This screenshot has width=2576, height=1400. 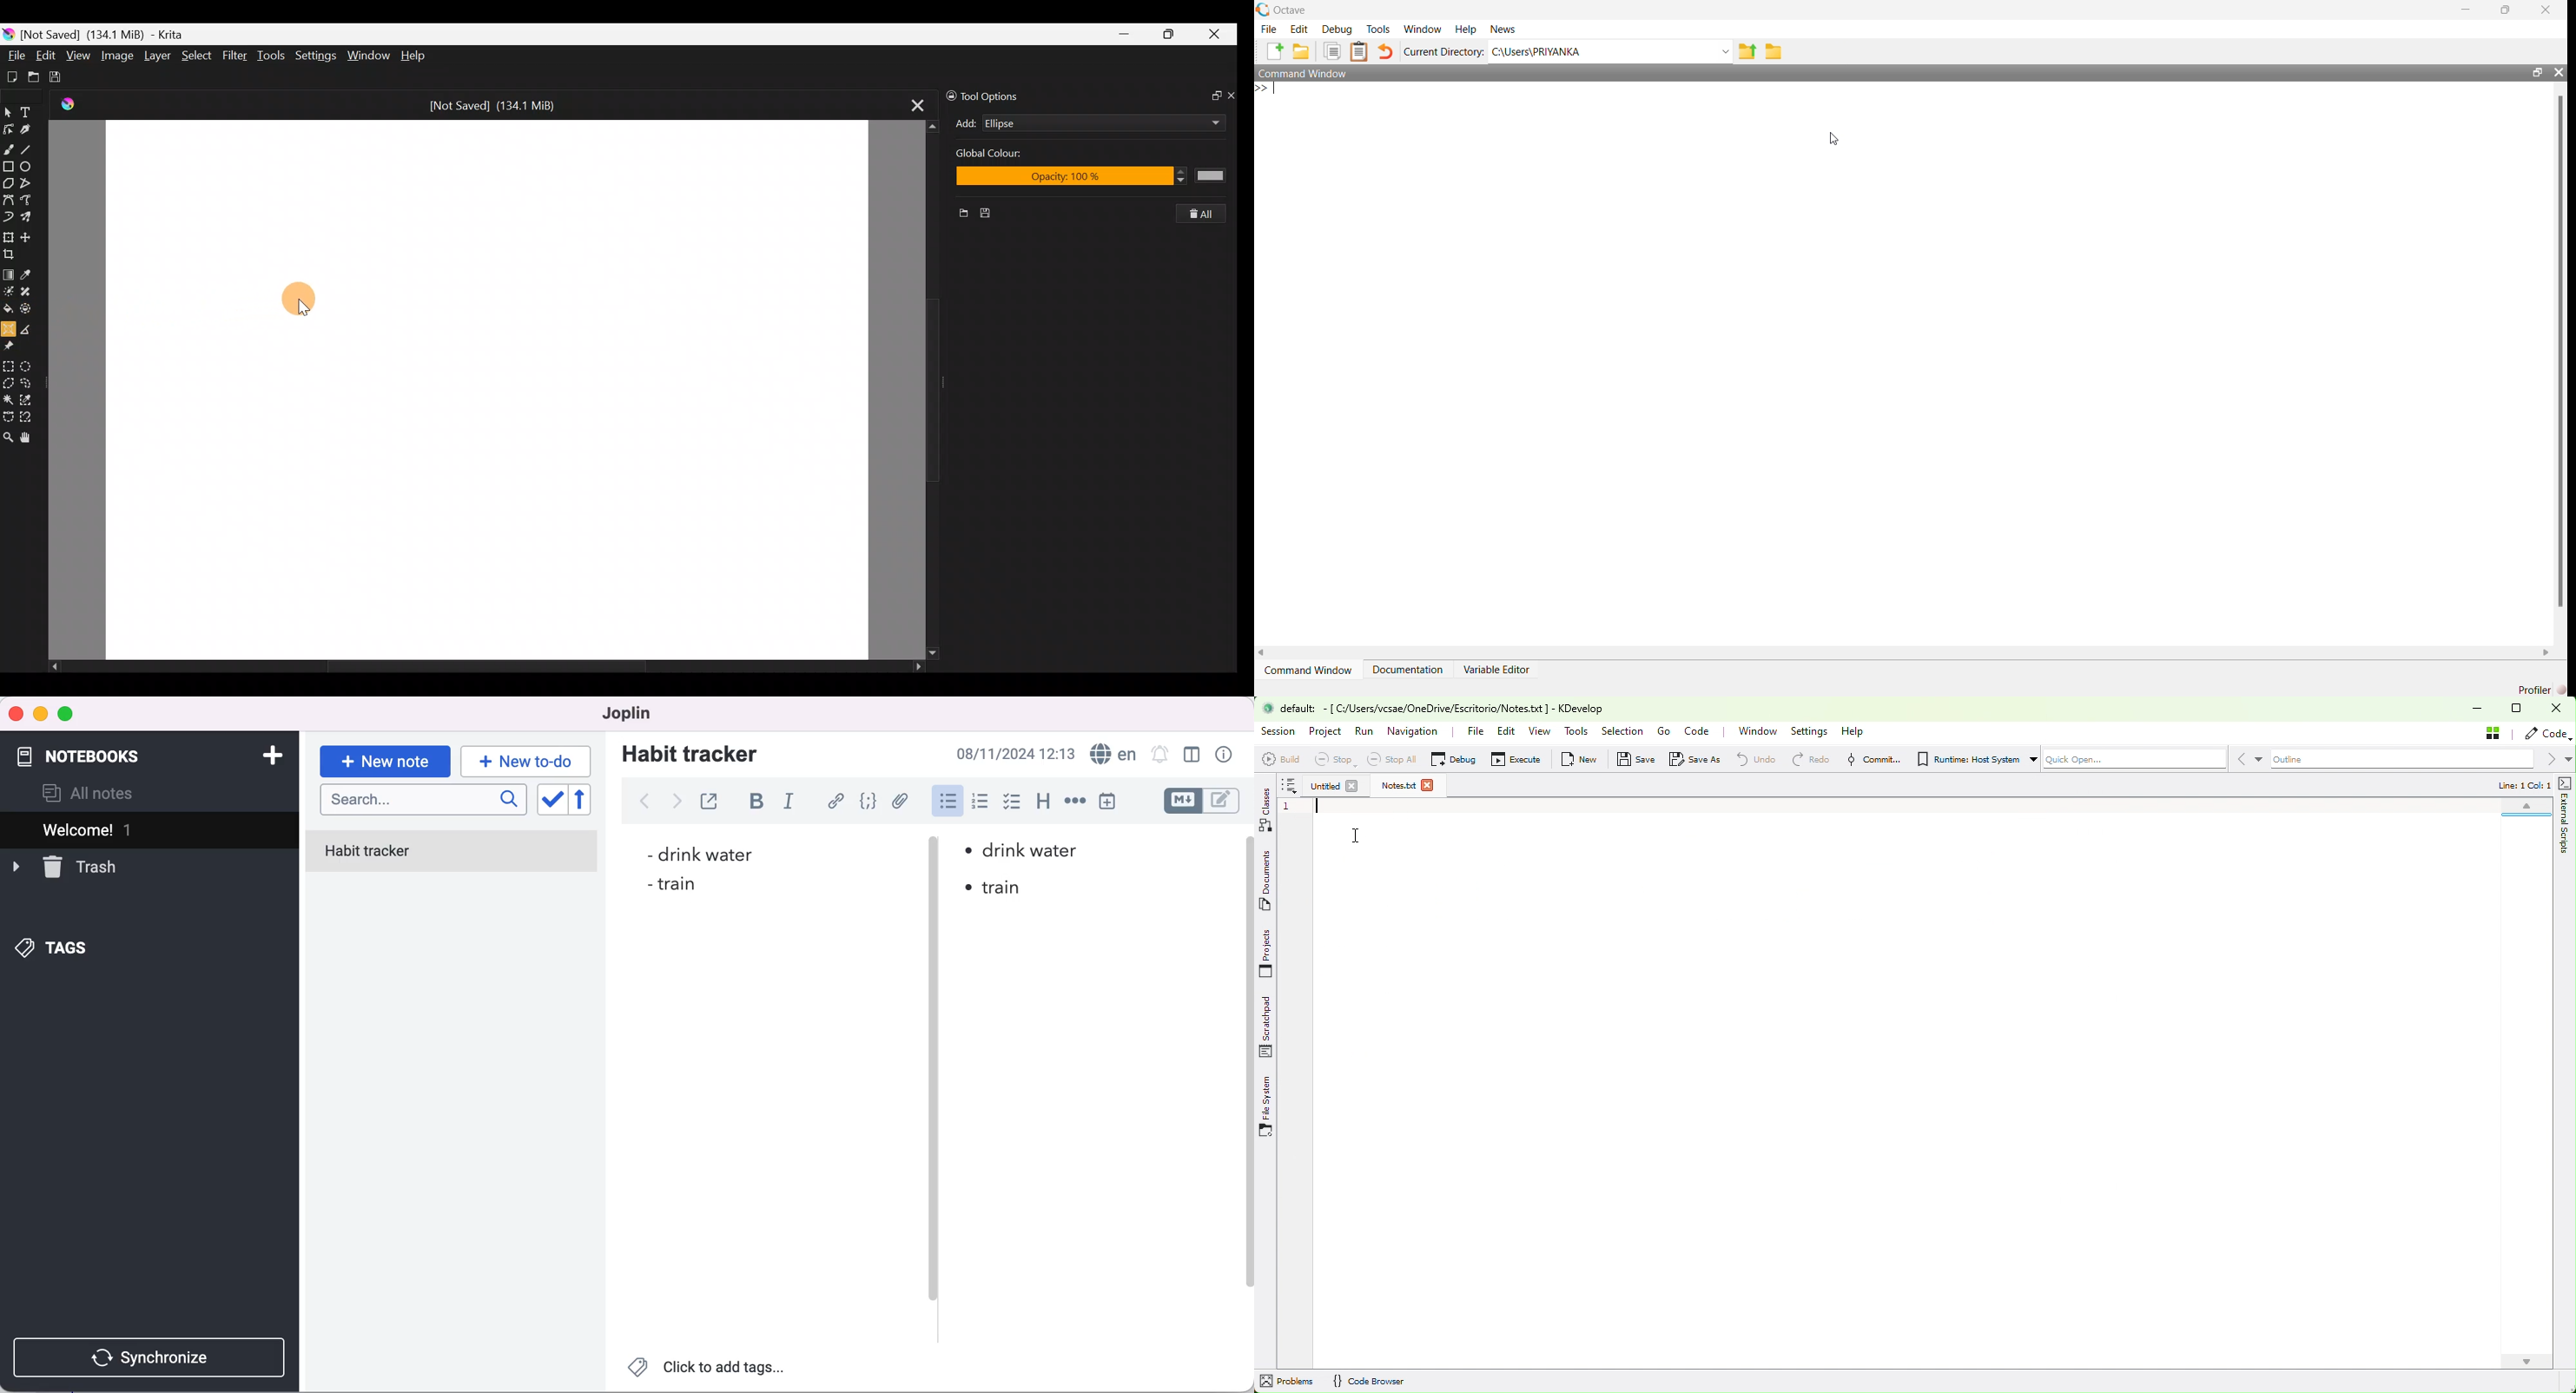 What do you see at coordinates (1084, 123) in the screenshot?
I see `Ellipse` at bounding box center [1084, 123].